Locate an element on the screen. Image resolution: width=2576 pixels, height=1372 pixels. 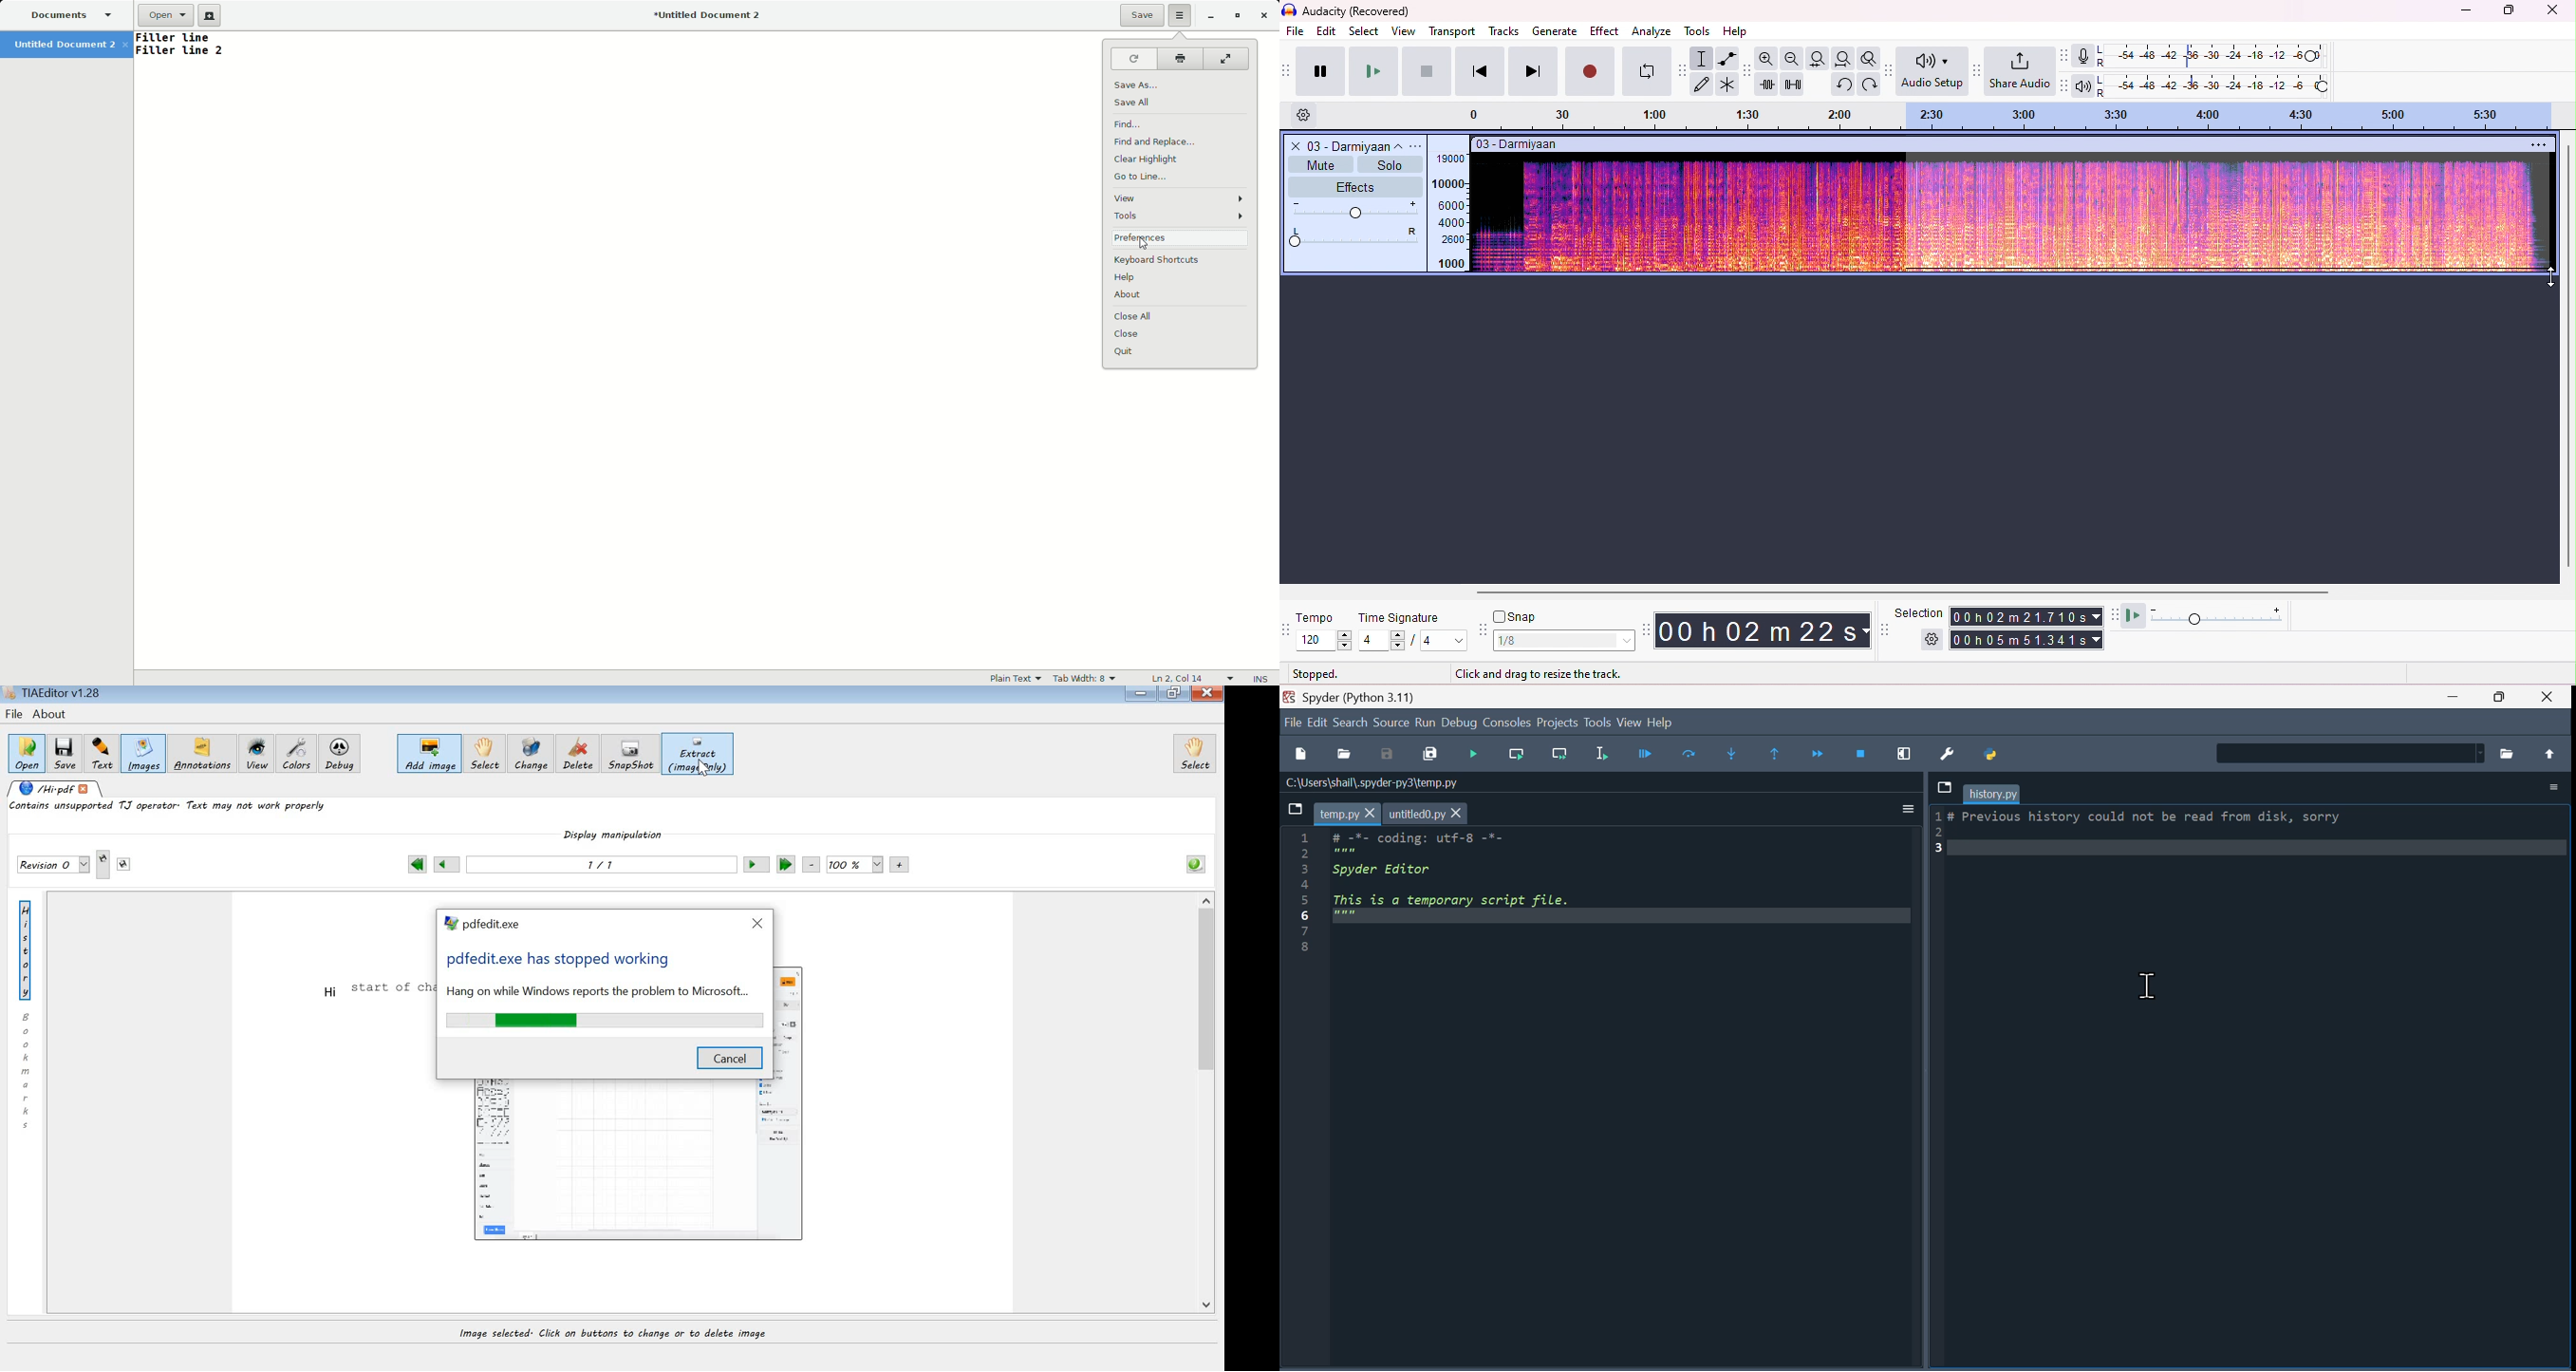
Open file is located at coordinates (1345, 754).